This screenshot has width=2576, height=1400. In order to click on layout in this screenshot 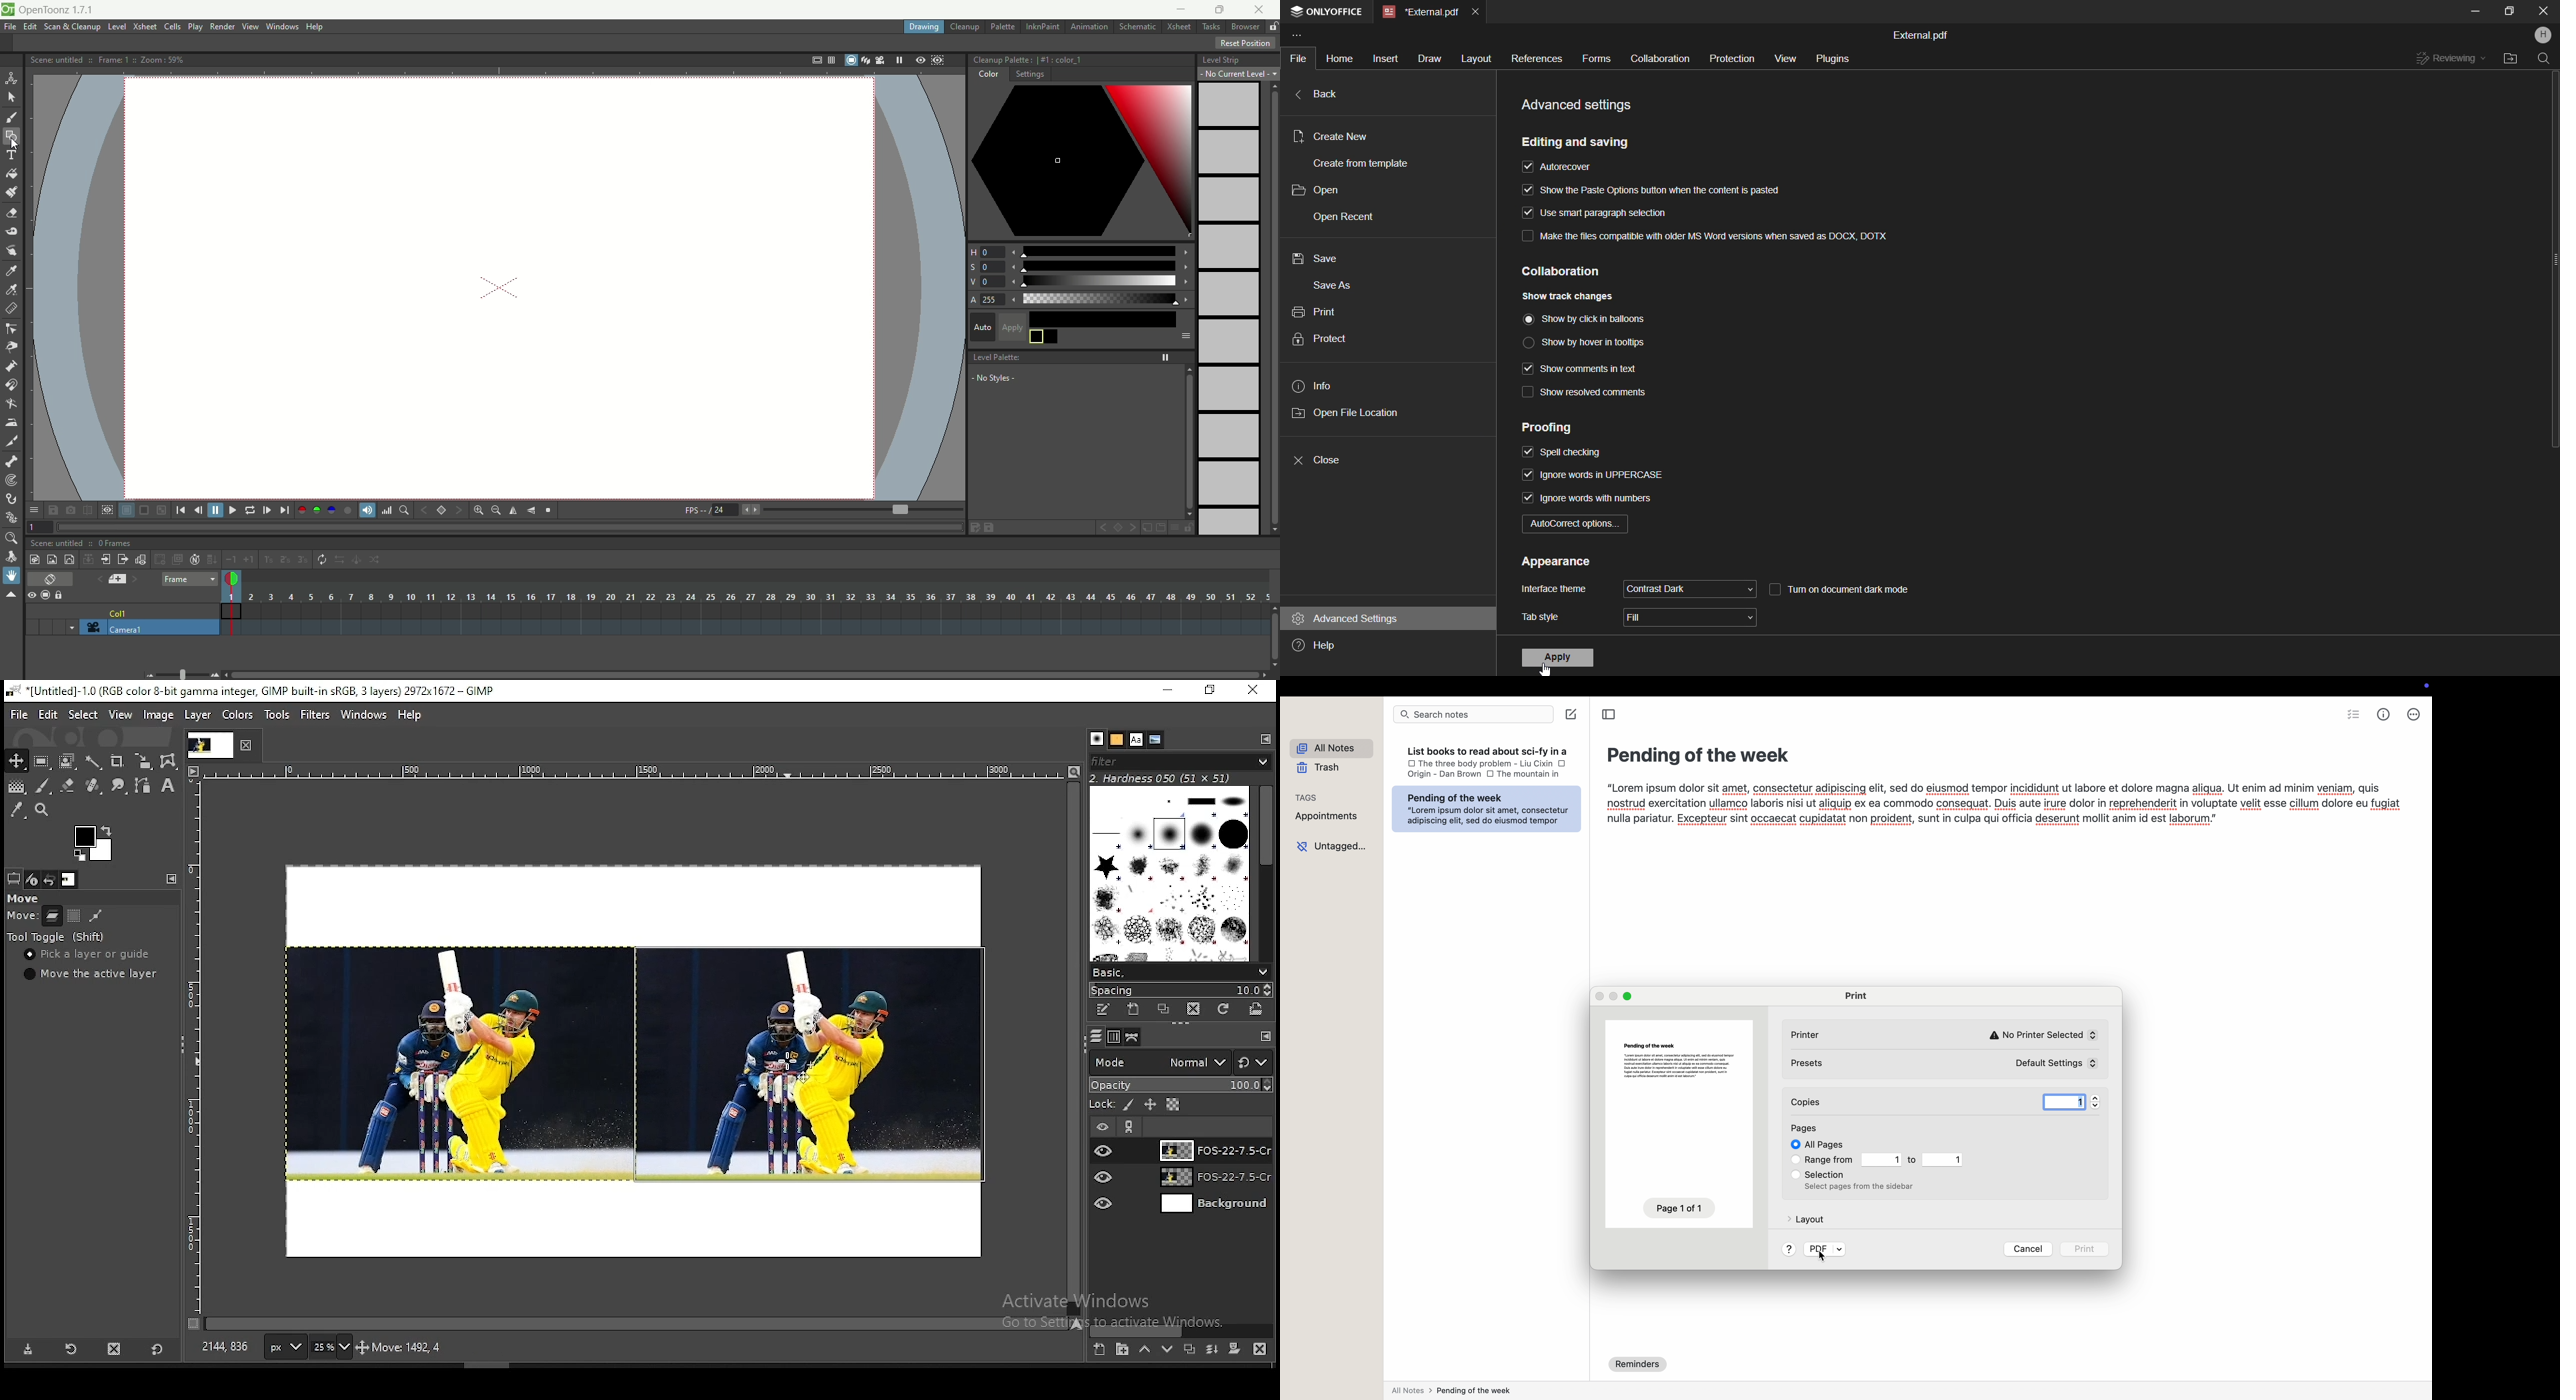, I will do `click(1805, 1218)`.